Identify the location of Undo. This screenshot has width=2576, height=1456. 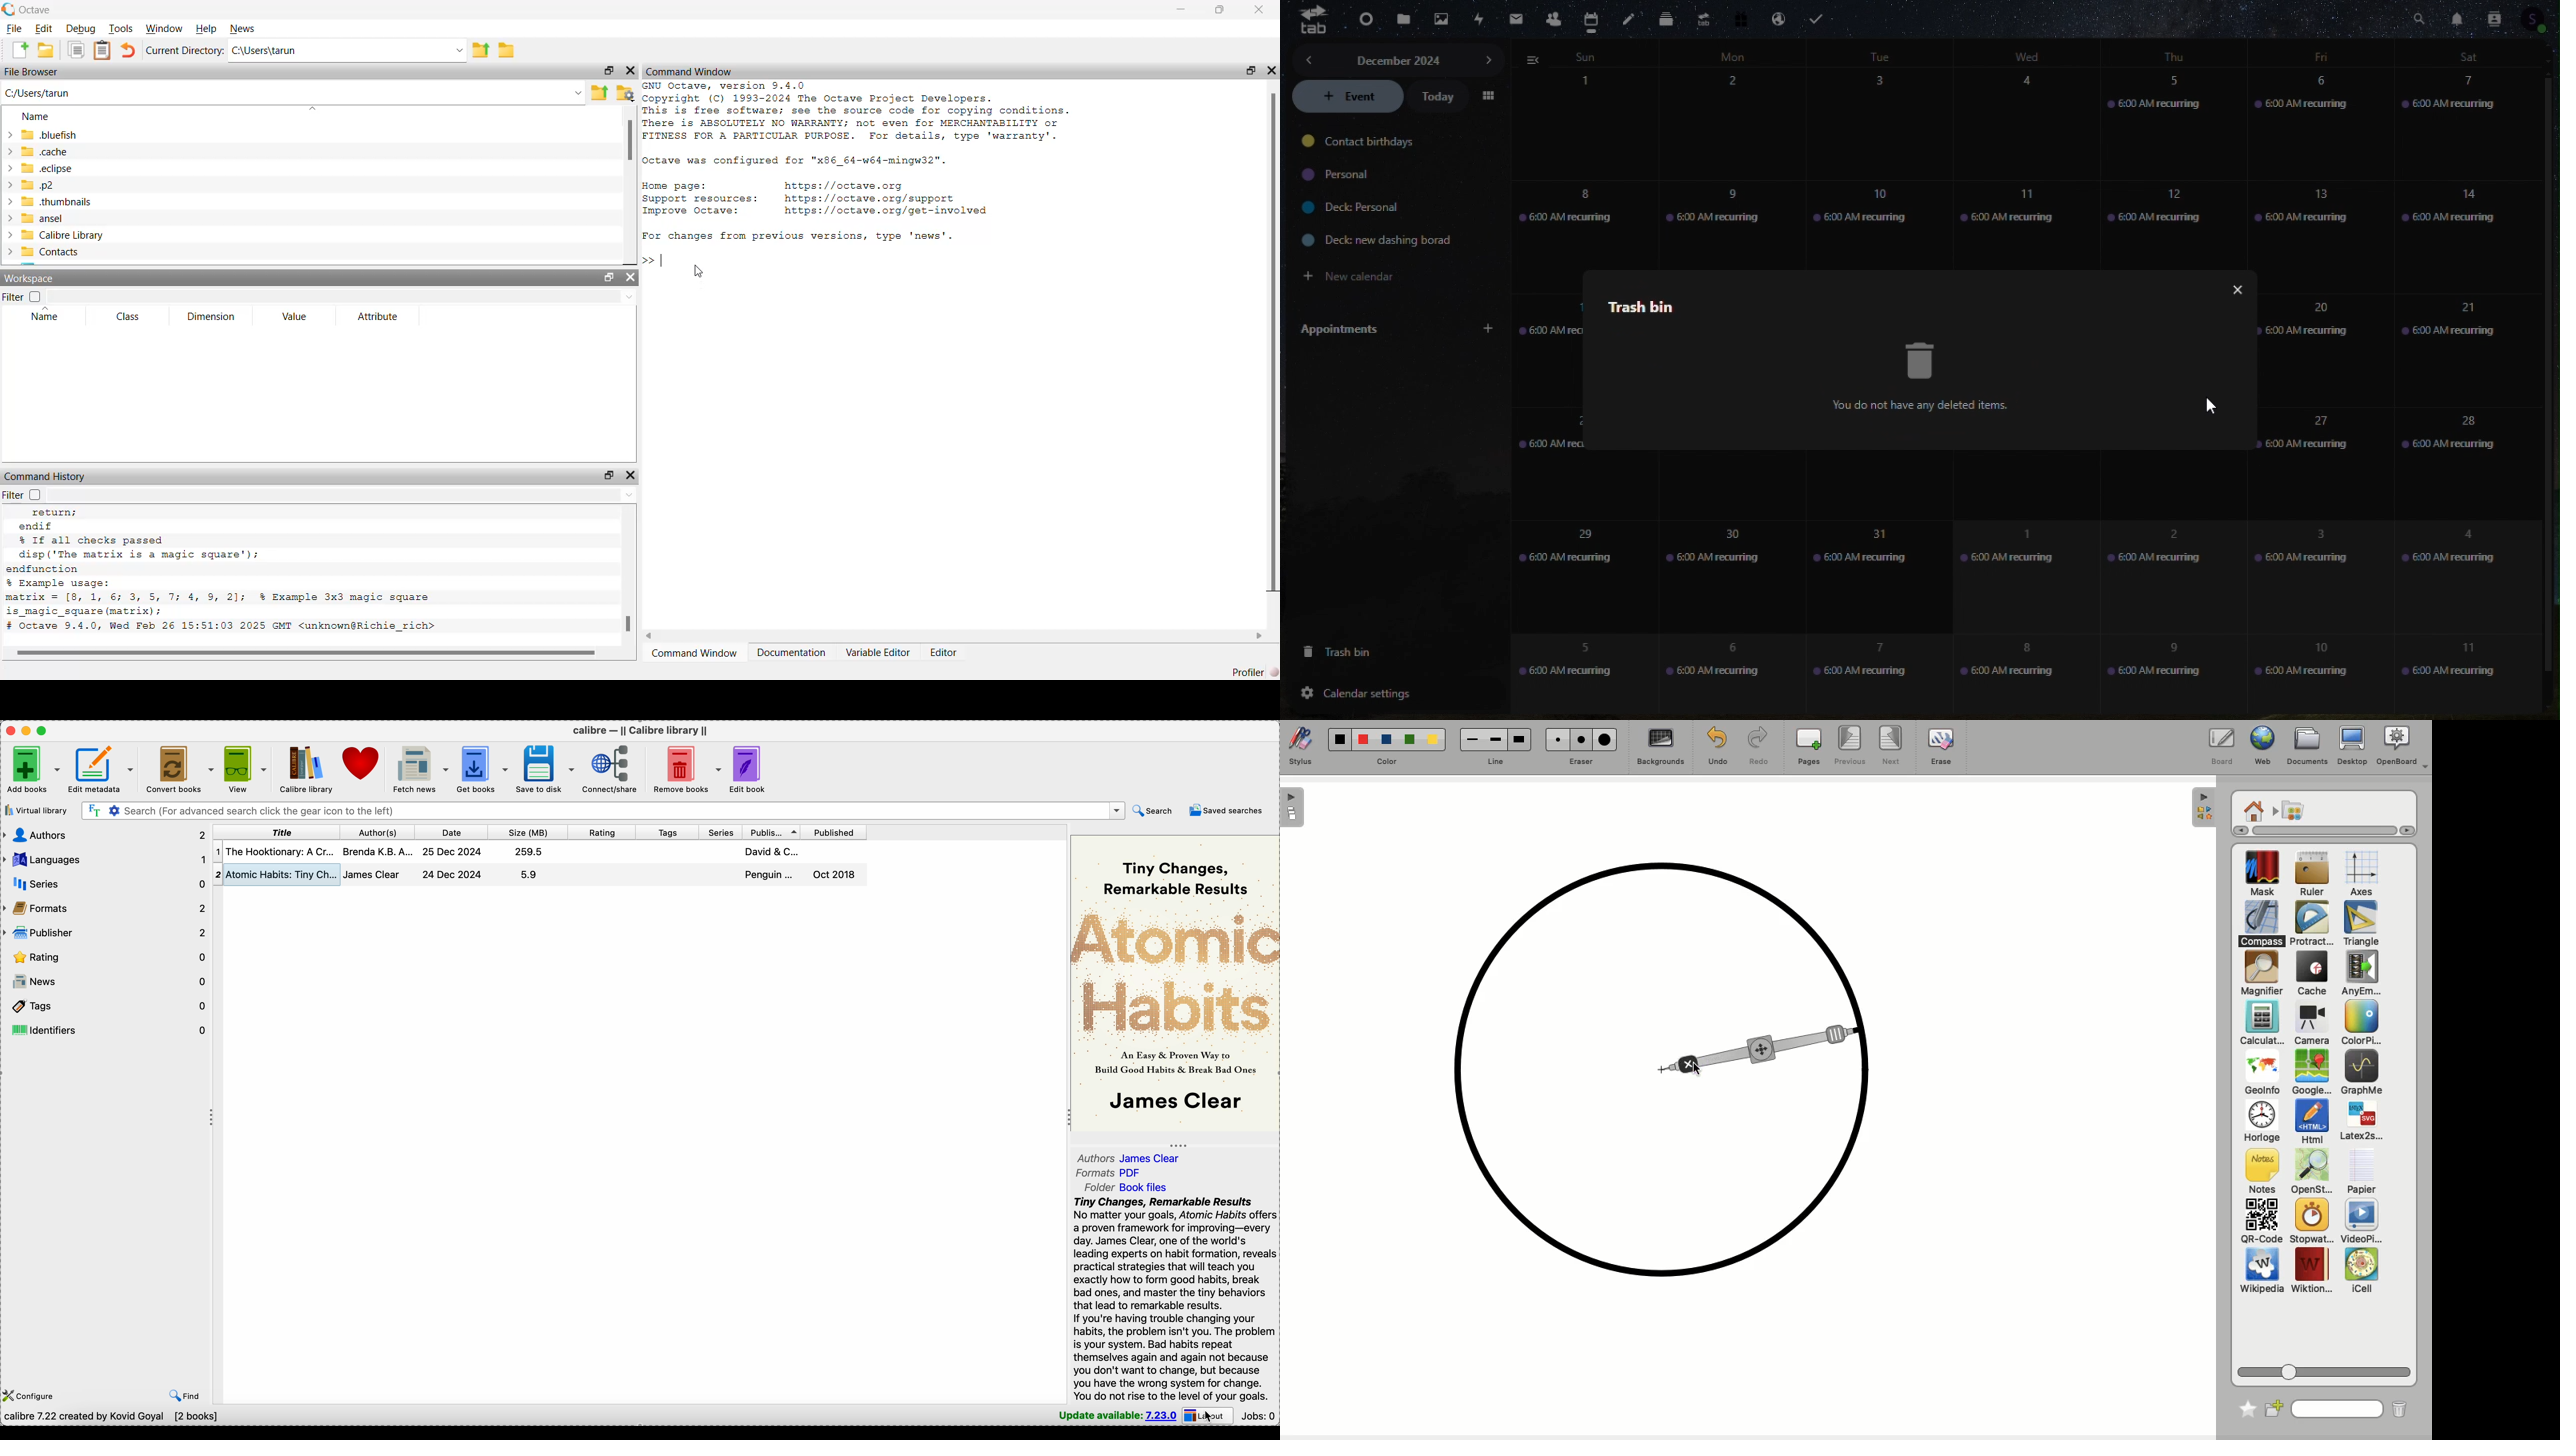
(1715, 746).